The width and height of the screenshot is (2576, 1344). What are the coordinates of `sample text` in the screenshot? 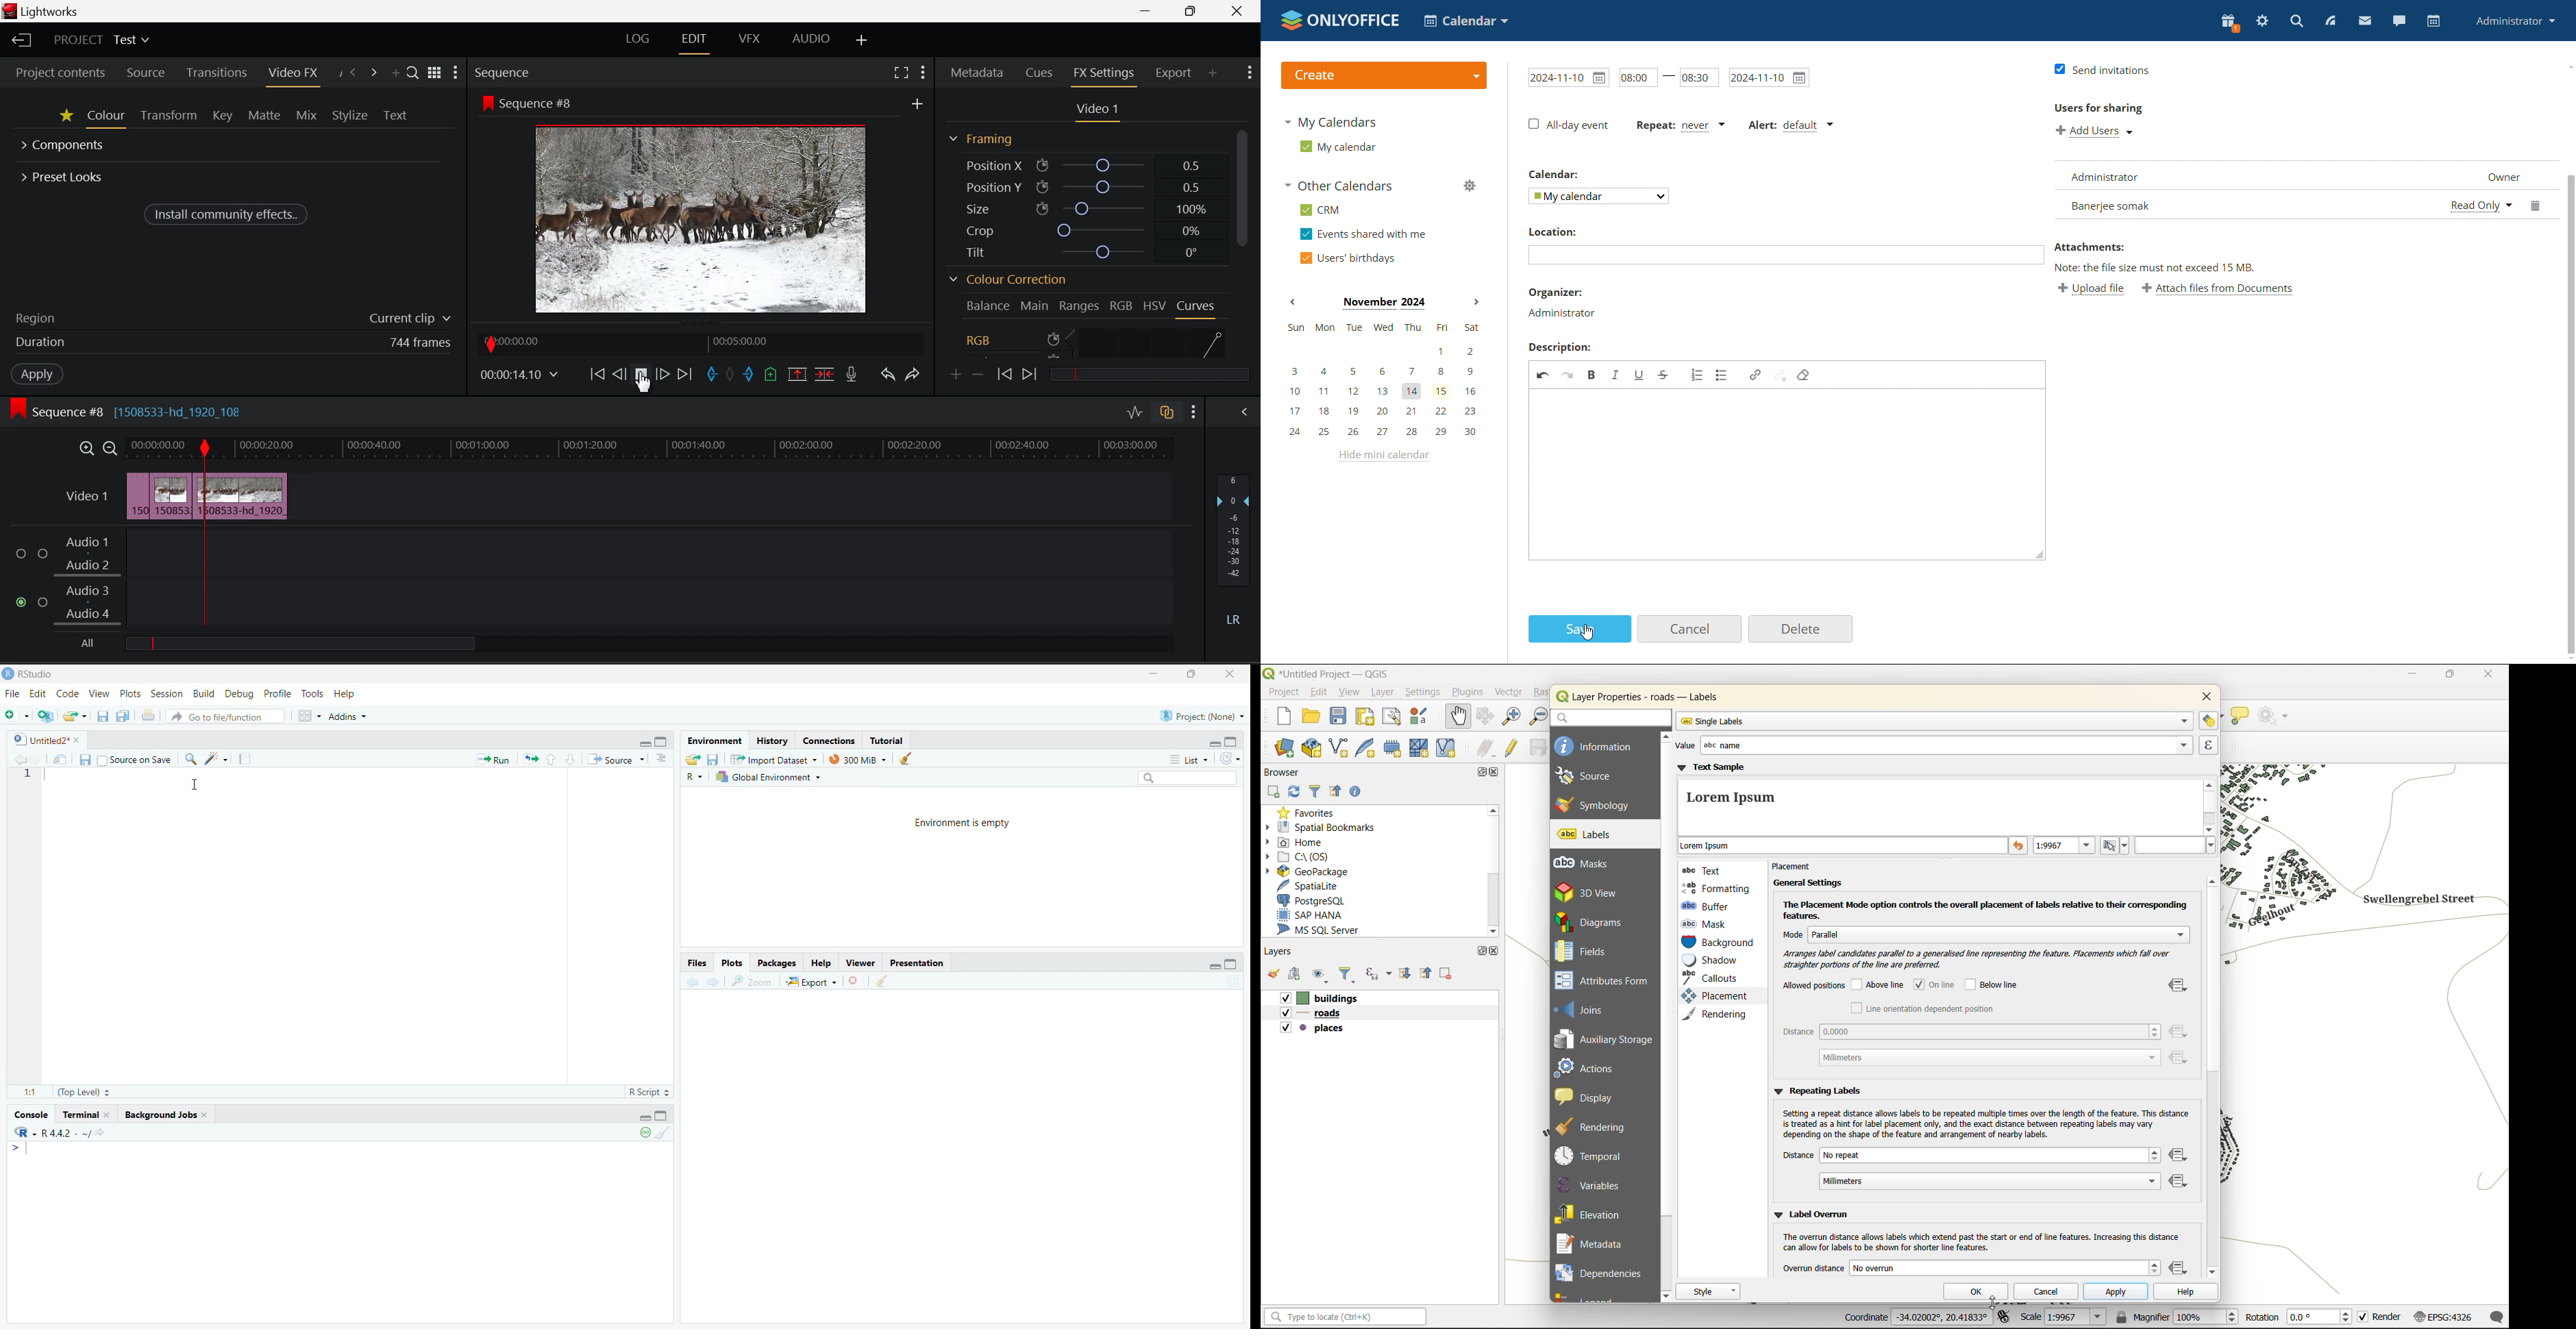 It's located at (1844, 847).